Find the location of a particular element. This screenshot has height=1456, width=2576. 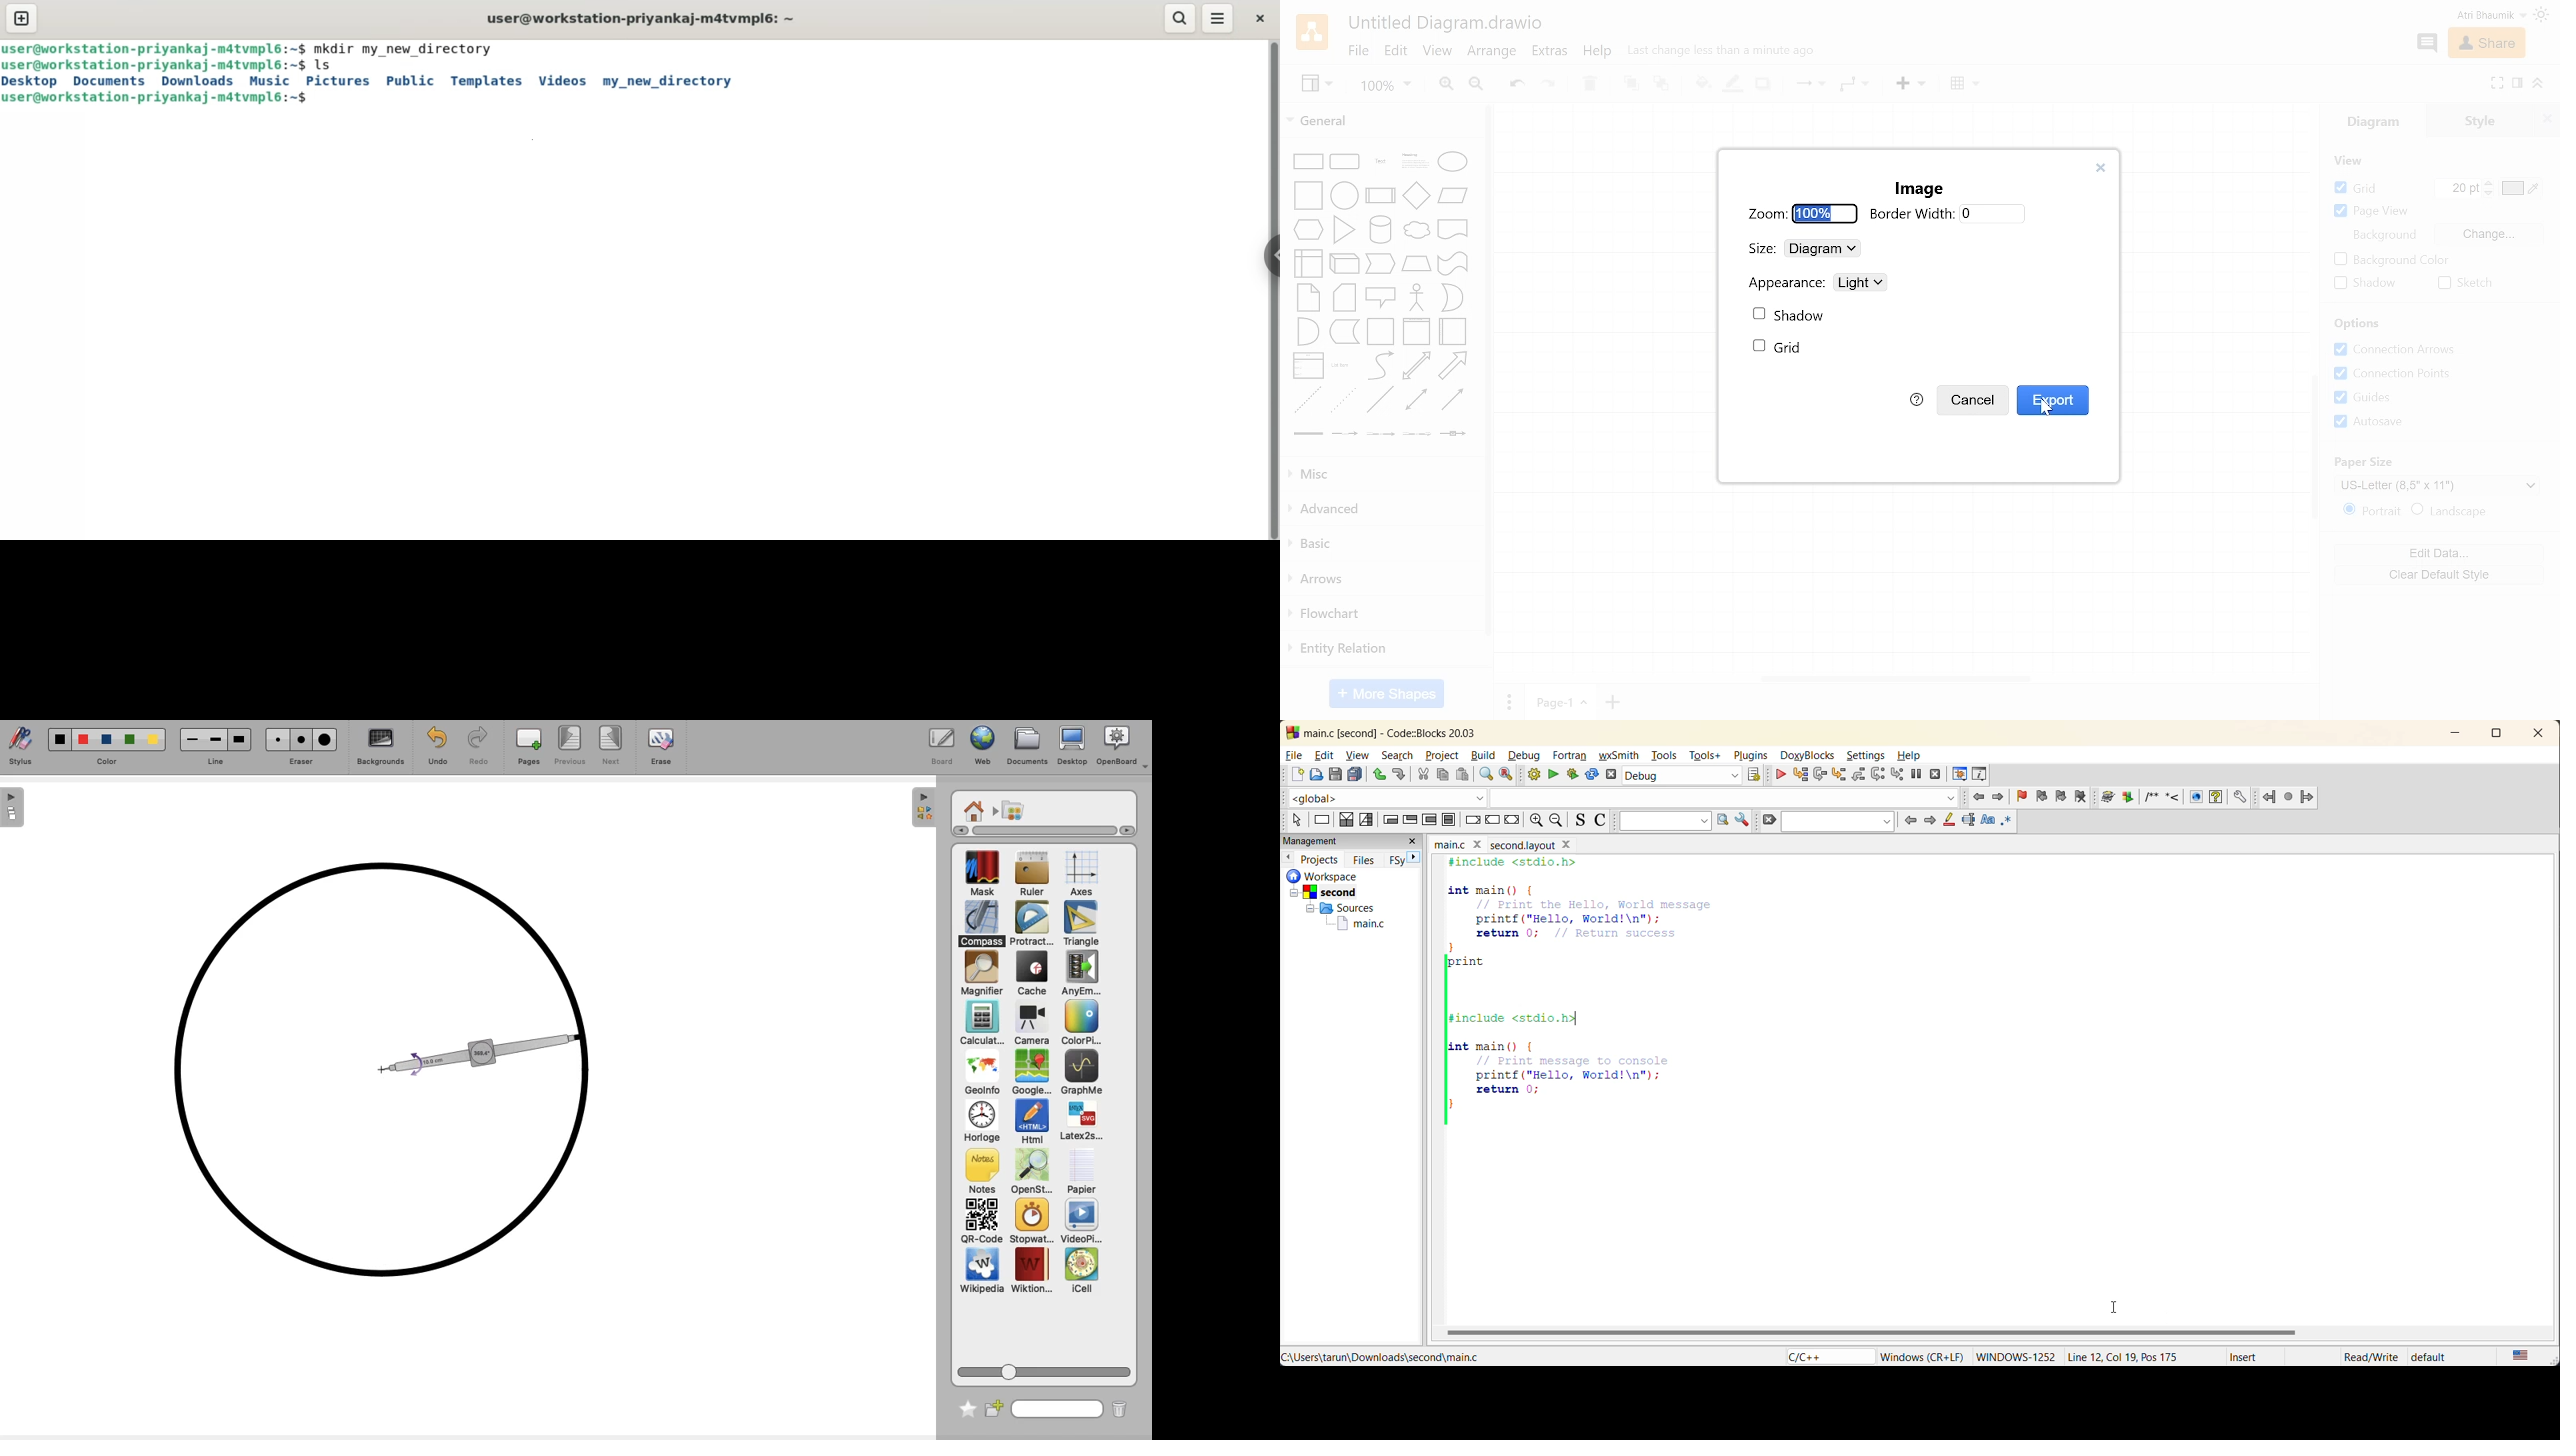

step into is located at coordinates (1839, 773).